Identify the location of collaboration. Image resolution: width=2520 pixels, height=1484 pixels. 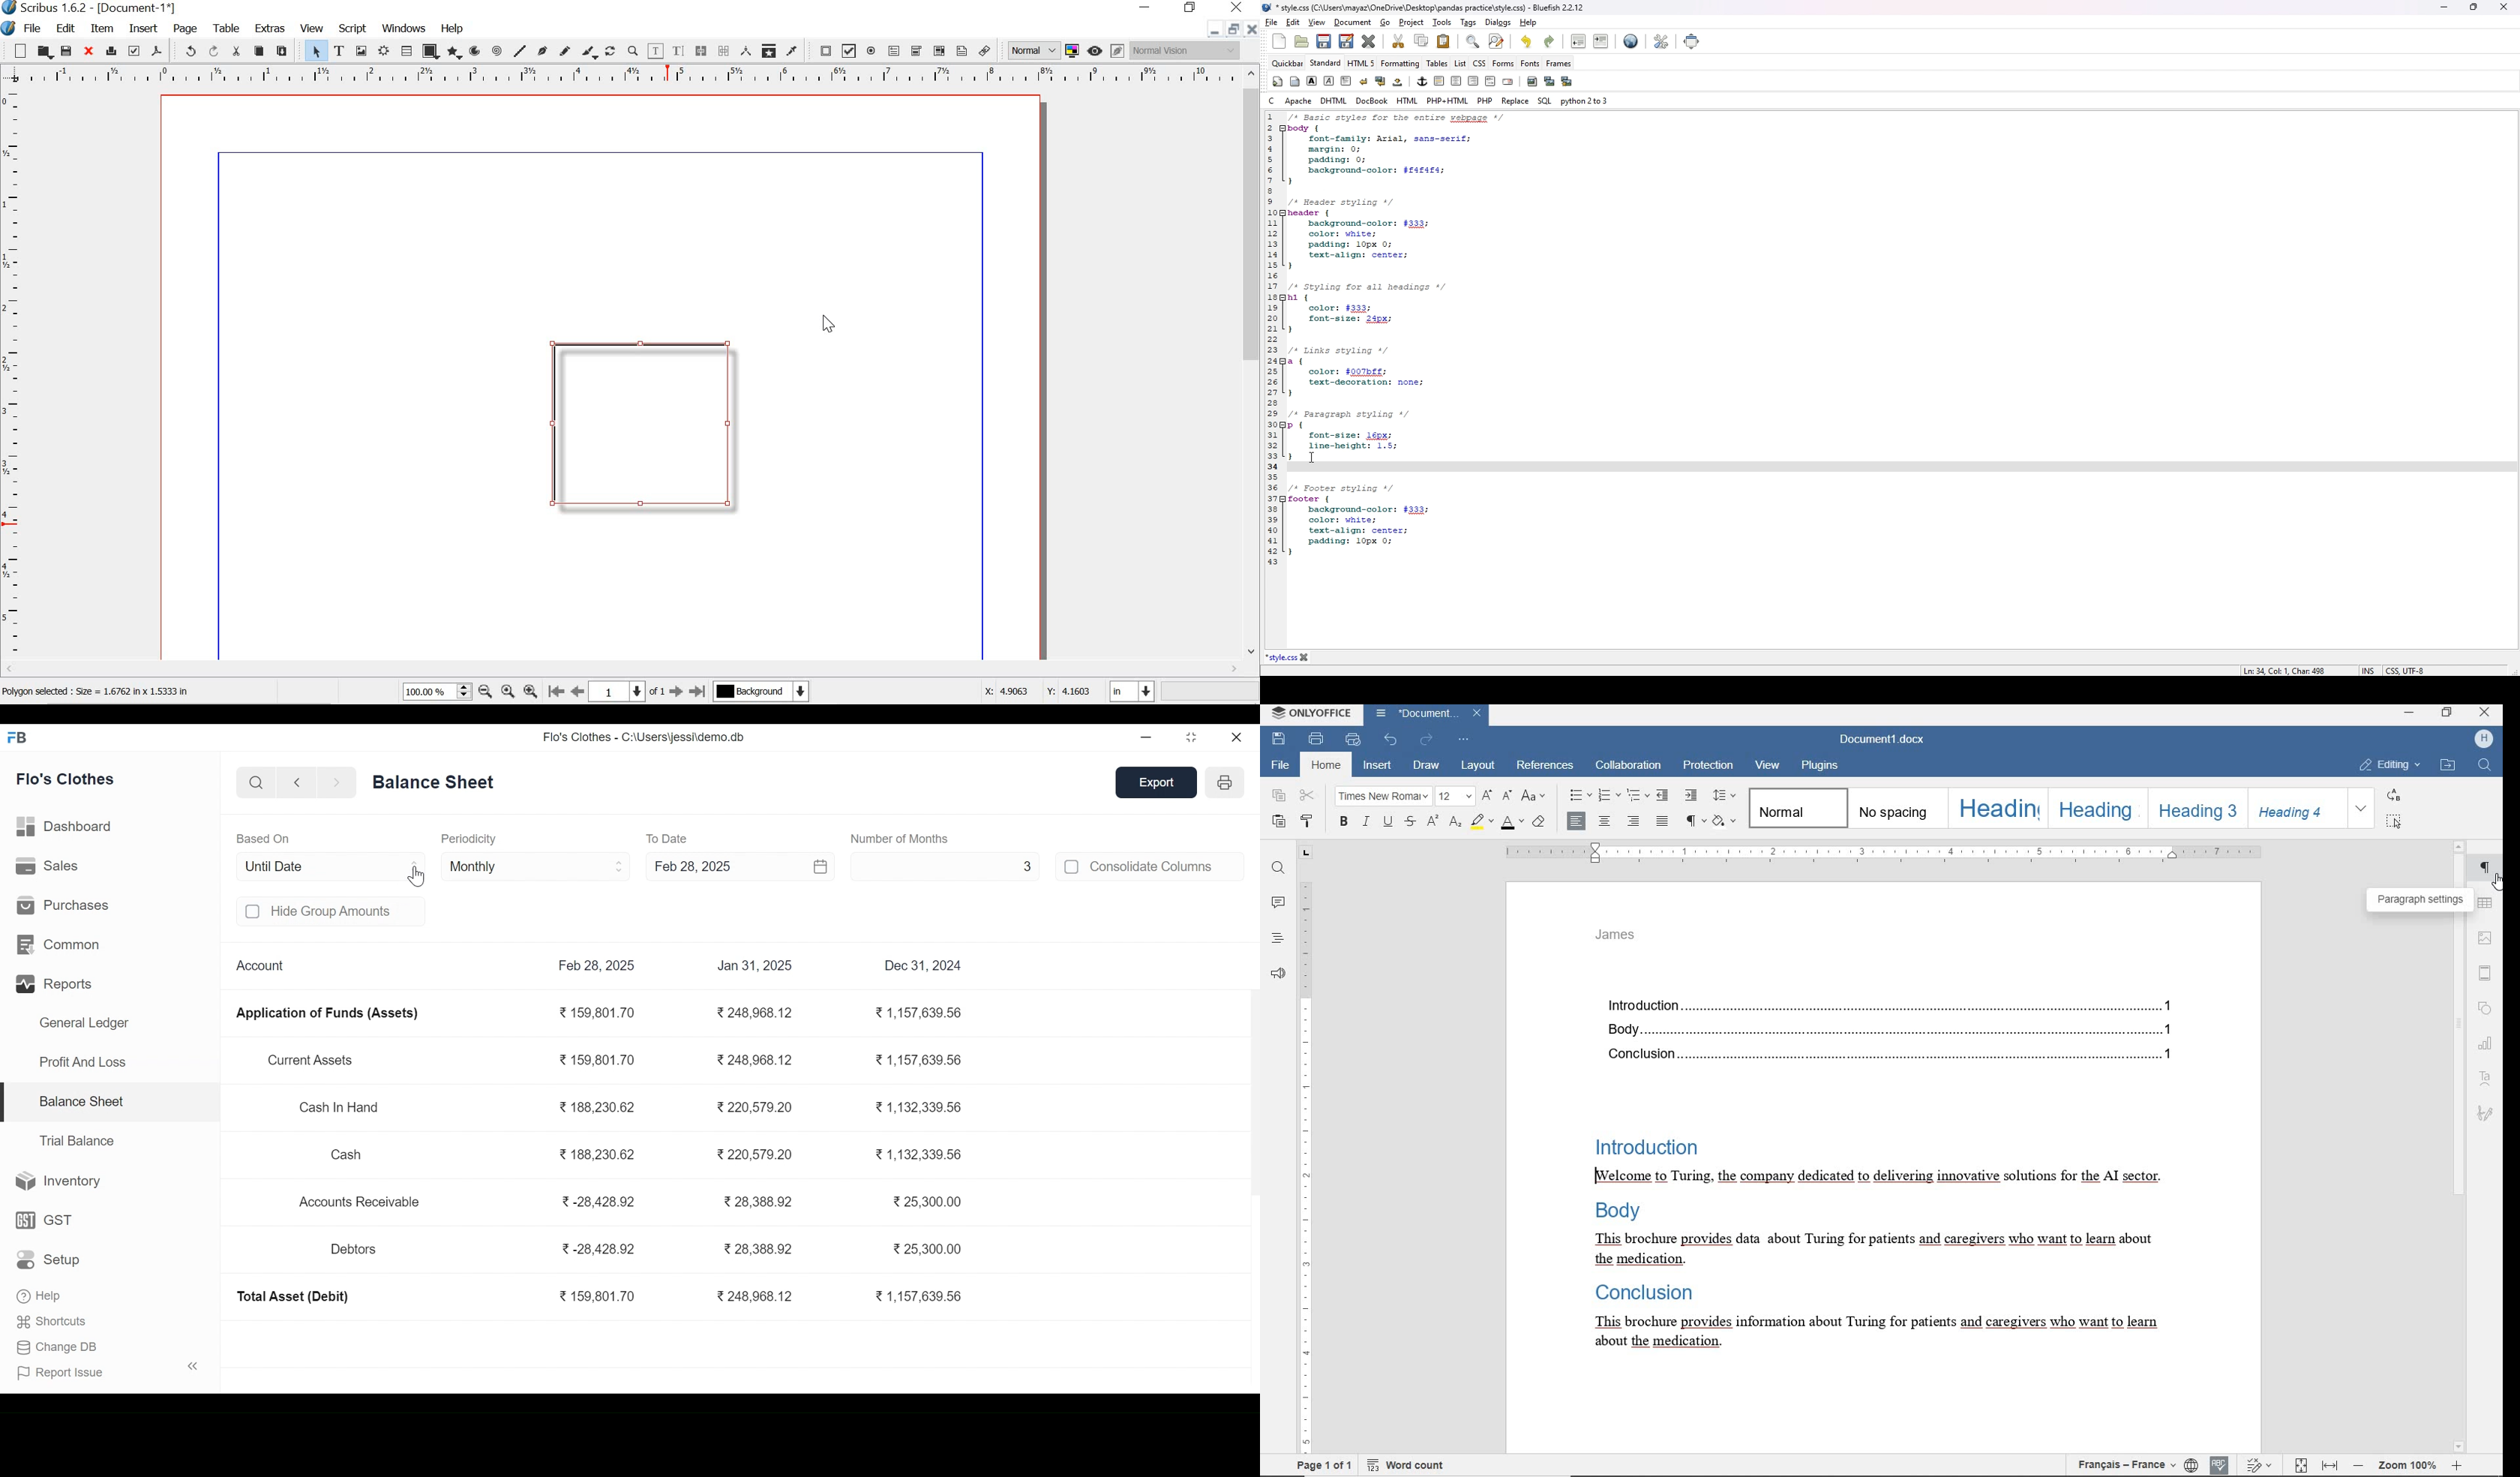
(1627, 765).